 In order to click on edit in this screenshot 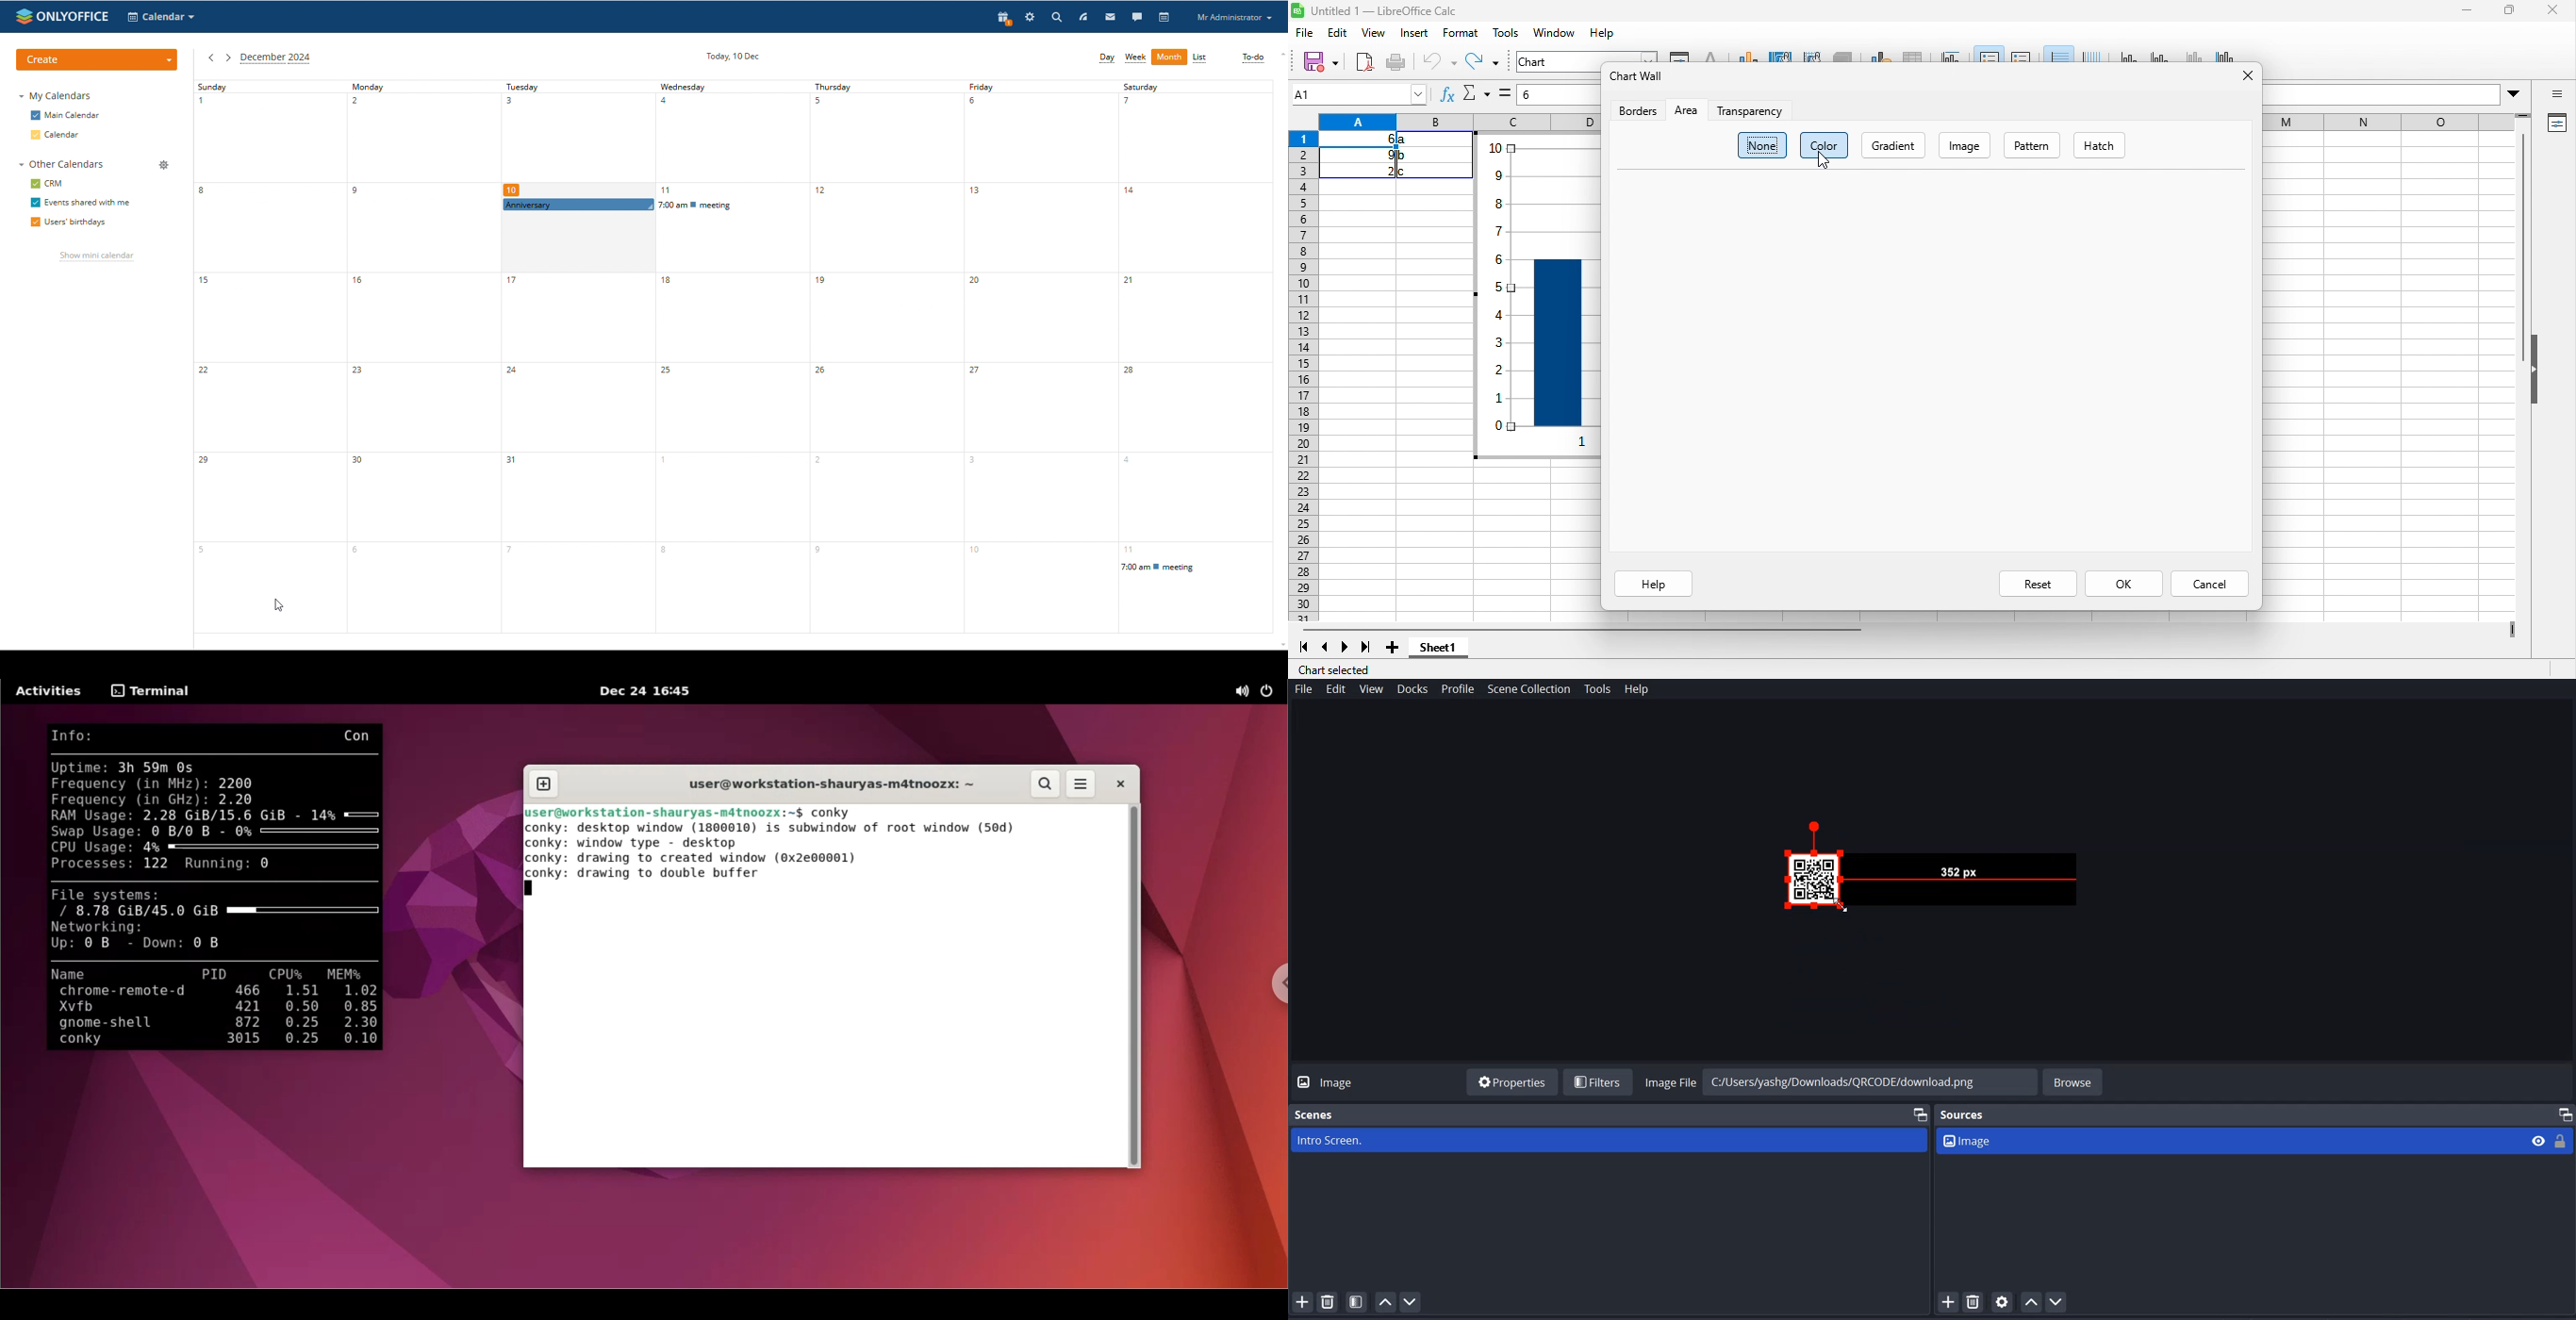, I will do `click(1340, 35)`.